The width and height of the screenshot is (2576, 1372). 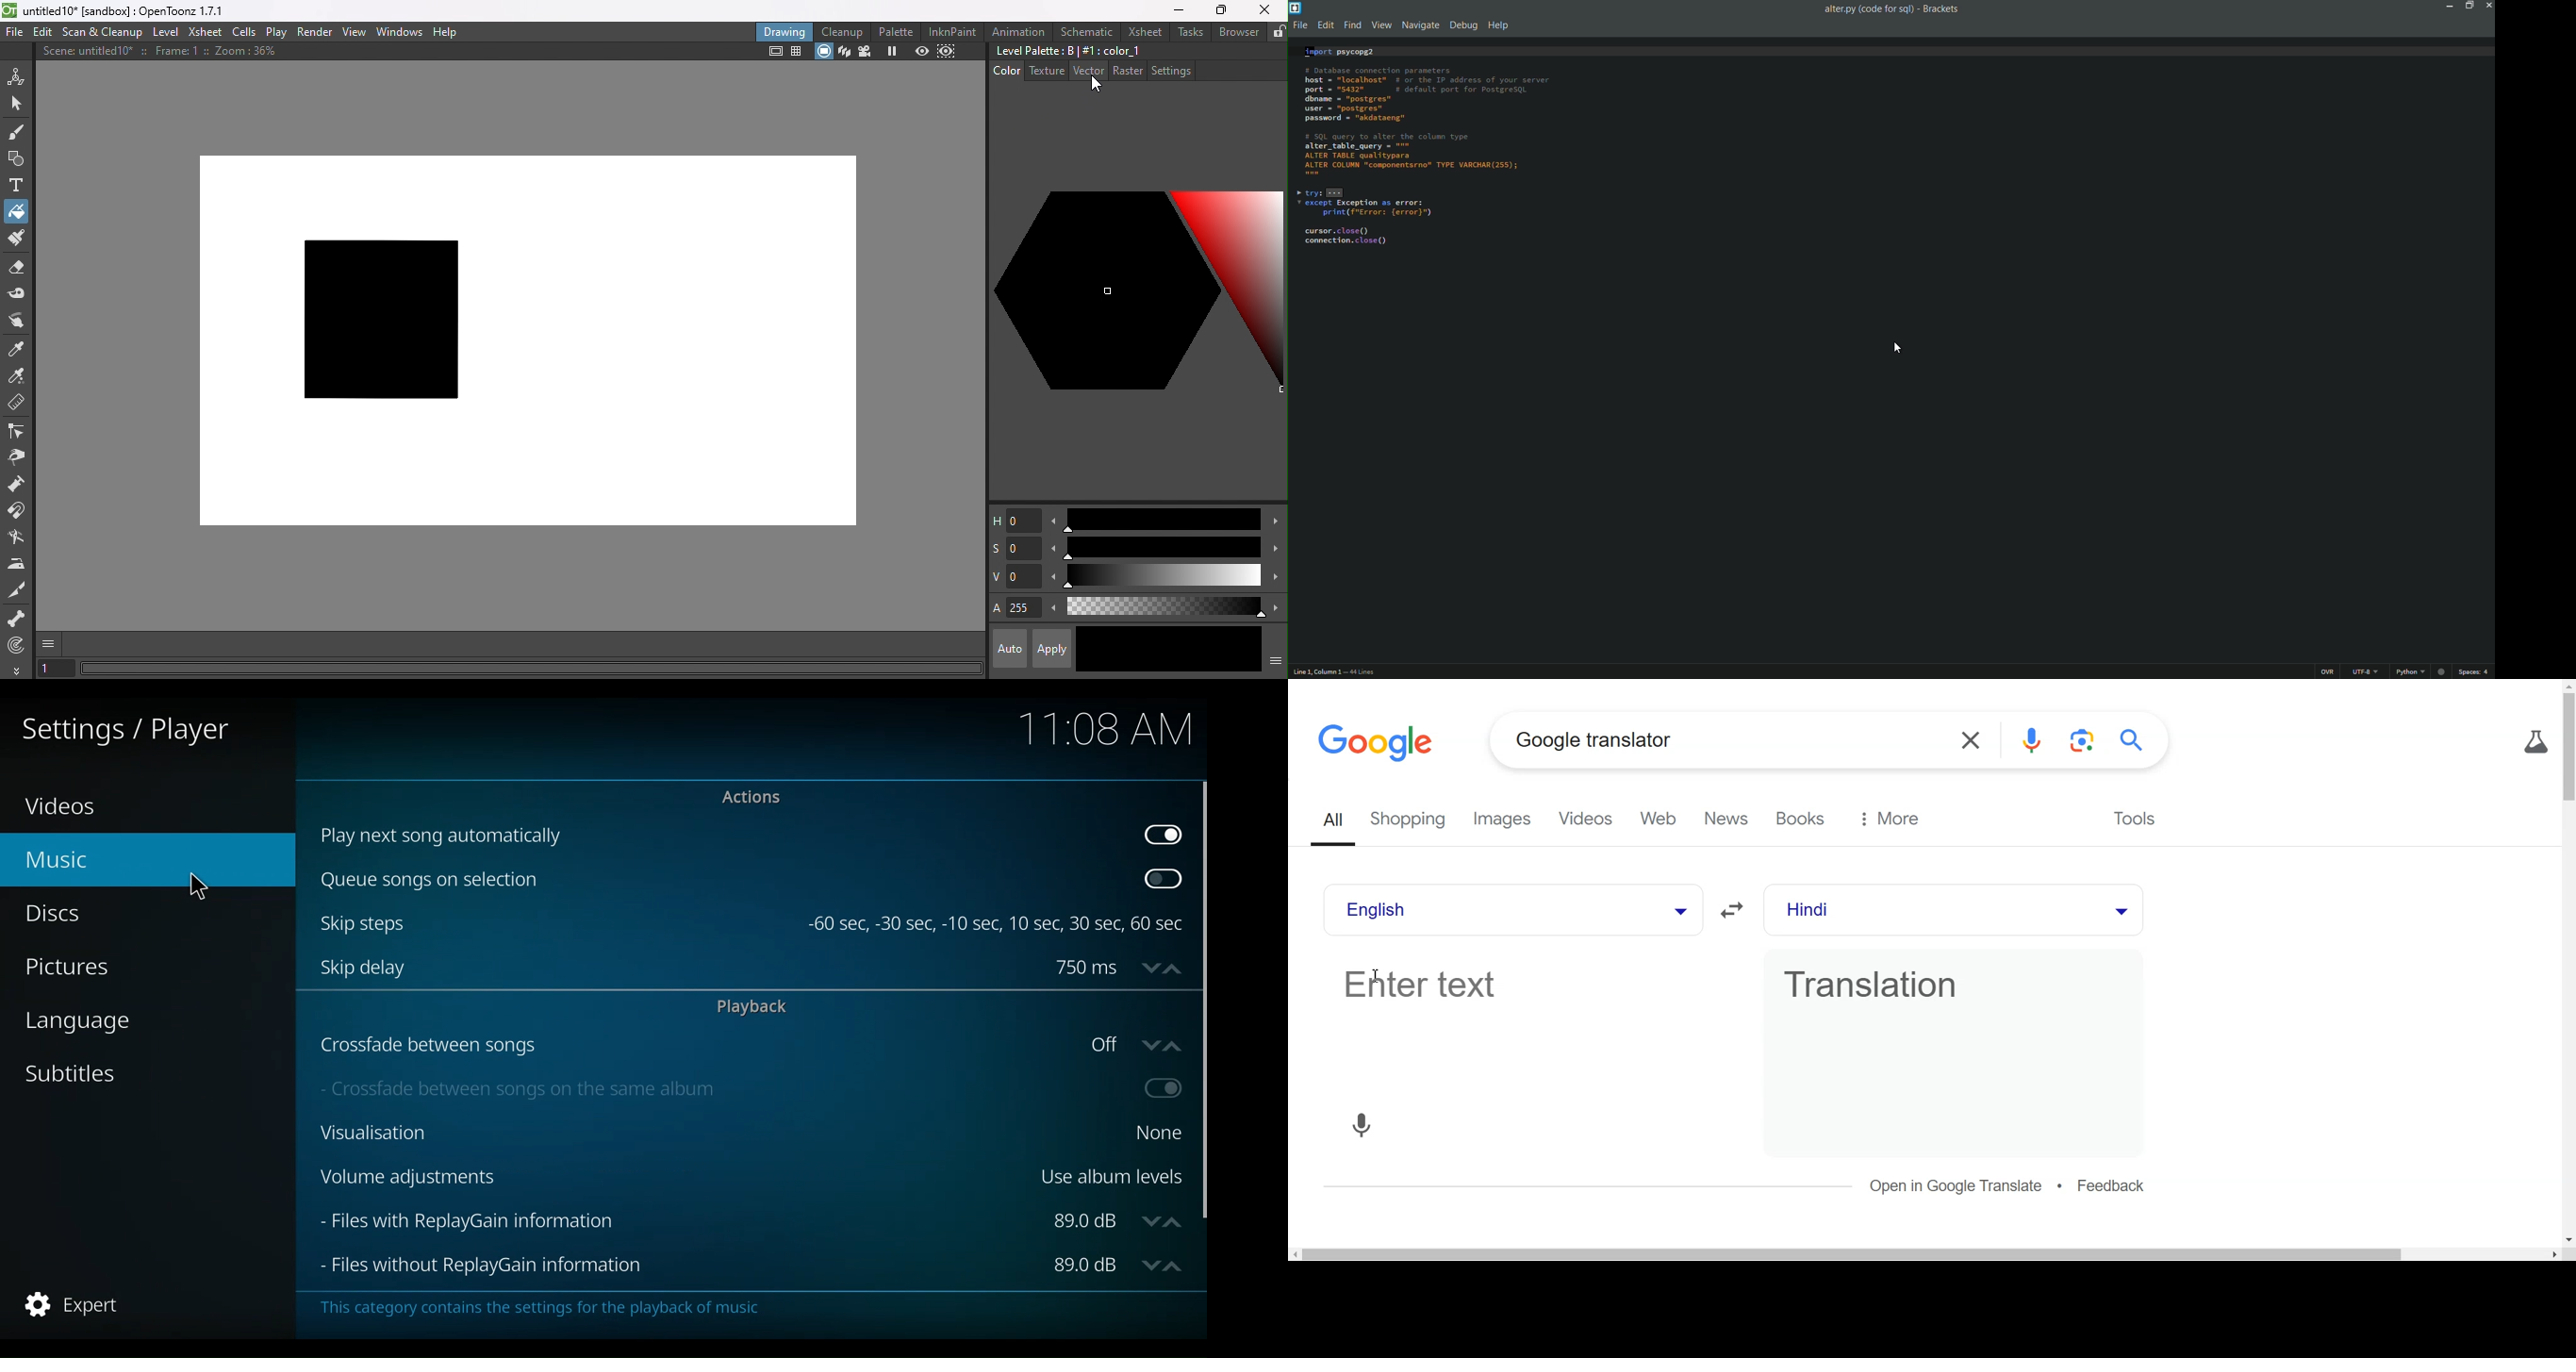 I want to click on Toggle on/off Queue songs on selection, so click(x=1162, y=880).